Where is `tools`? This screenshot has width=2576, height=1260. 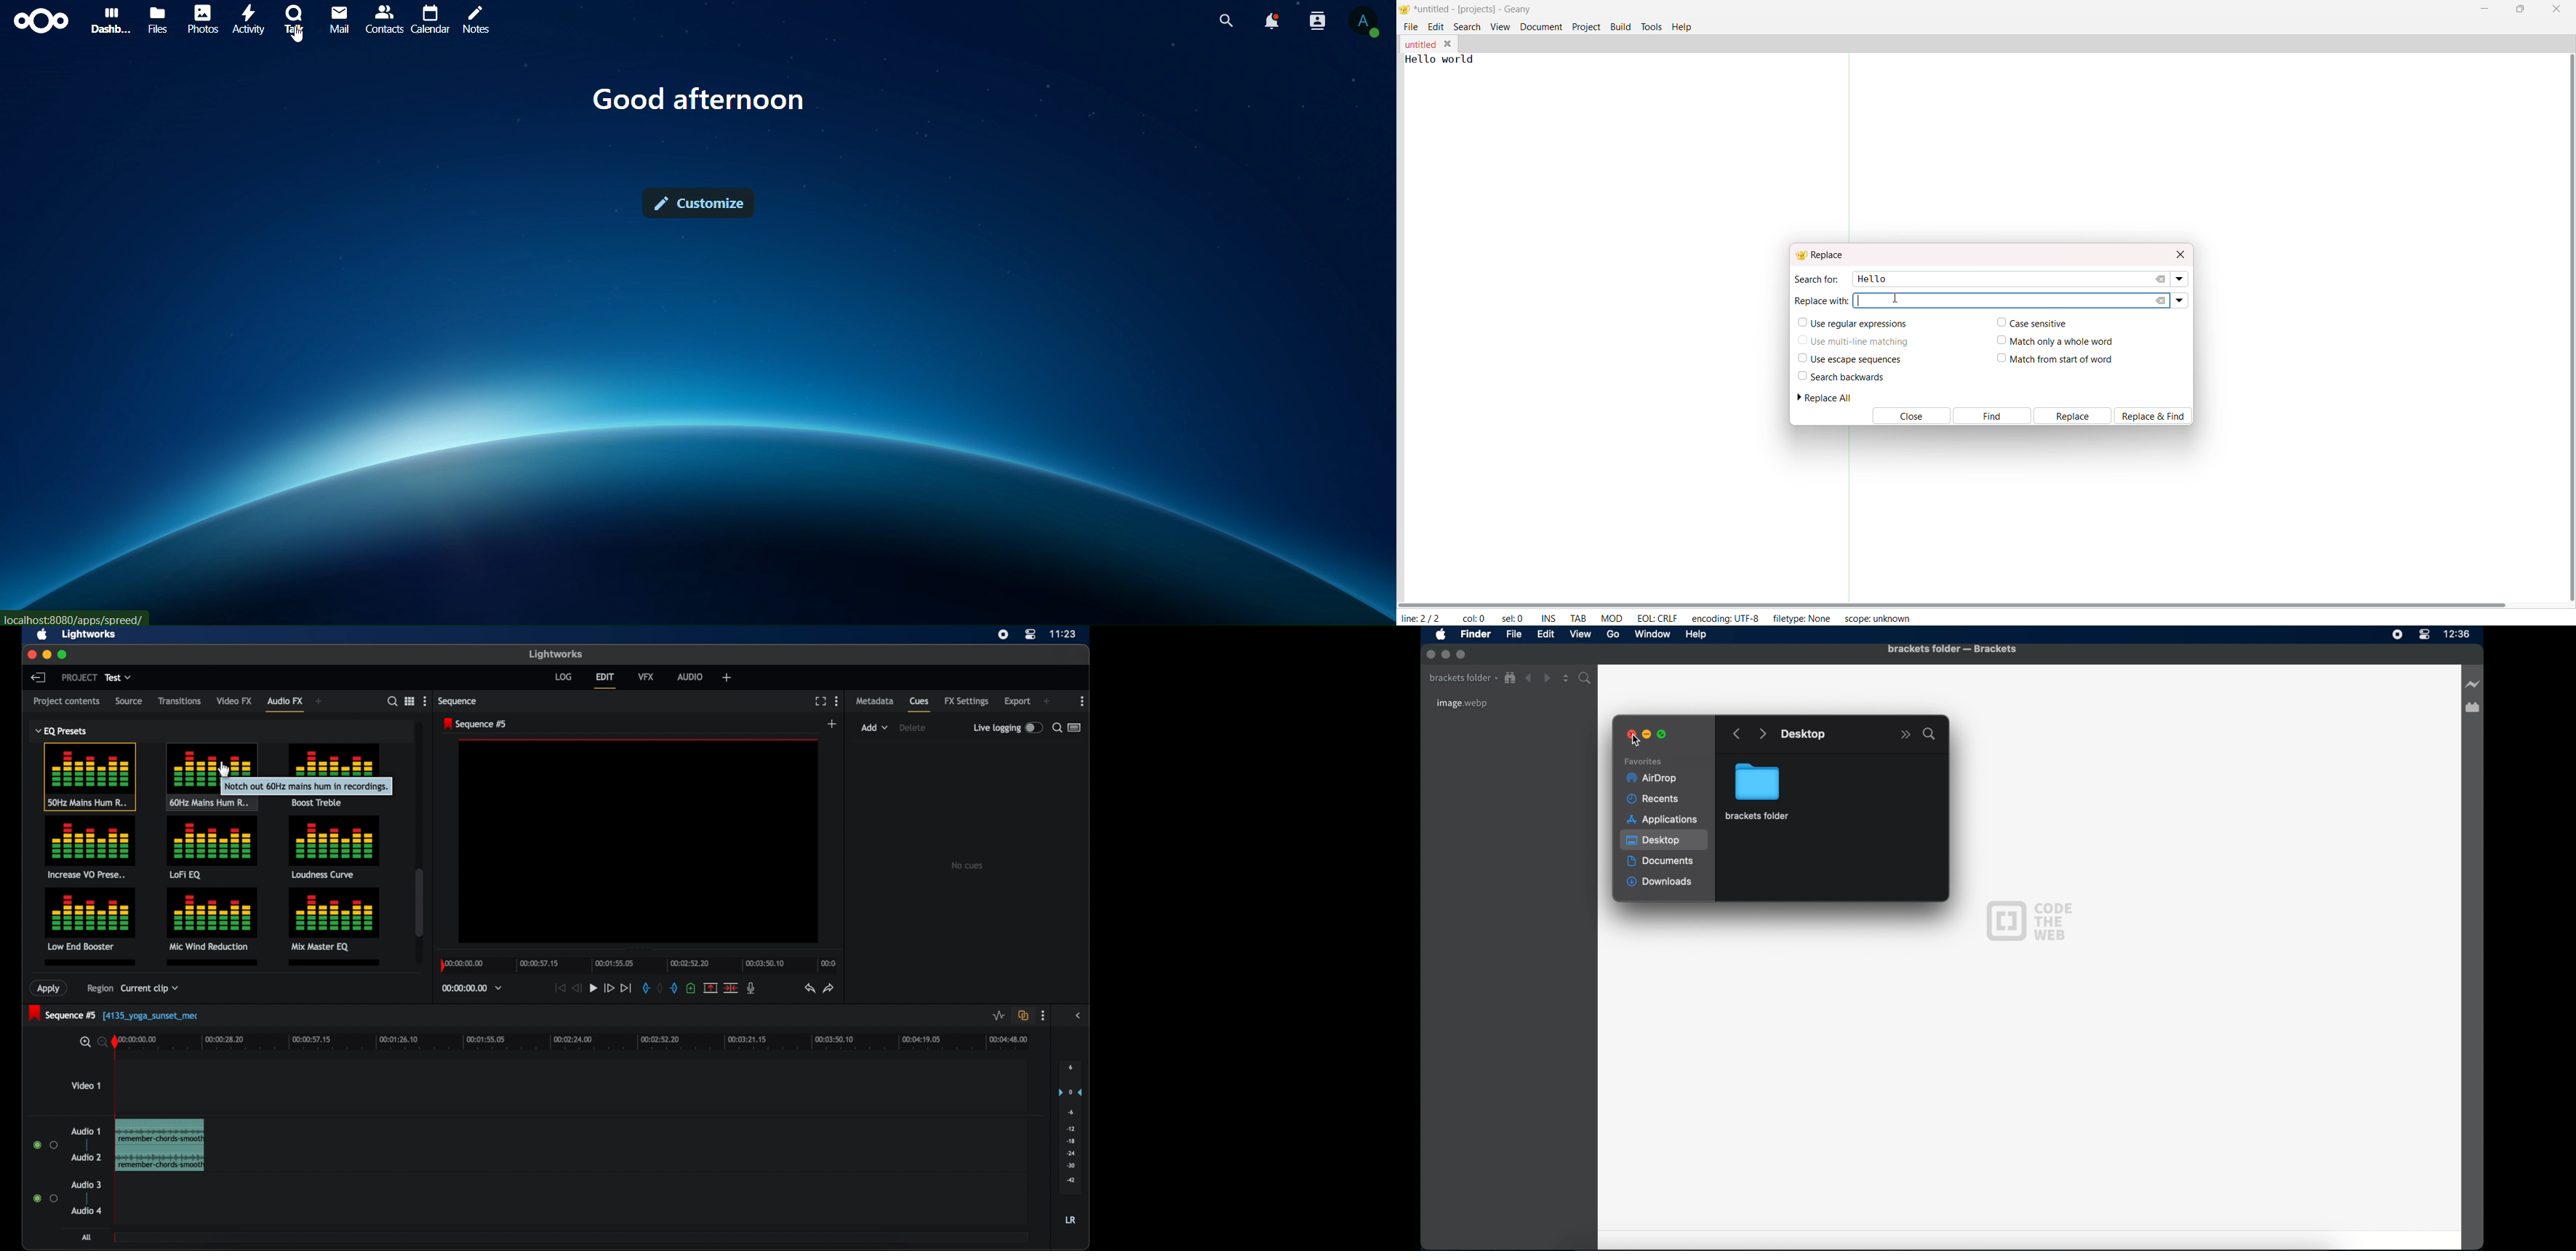 tools is located at coordinates (1652, 26).